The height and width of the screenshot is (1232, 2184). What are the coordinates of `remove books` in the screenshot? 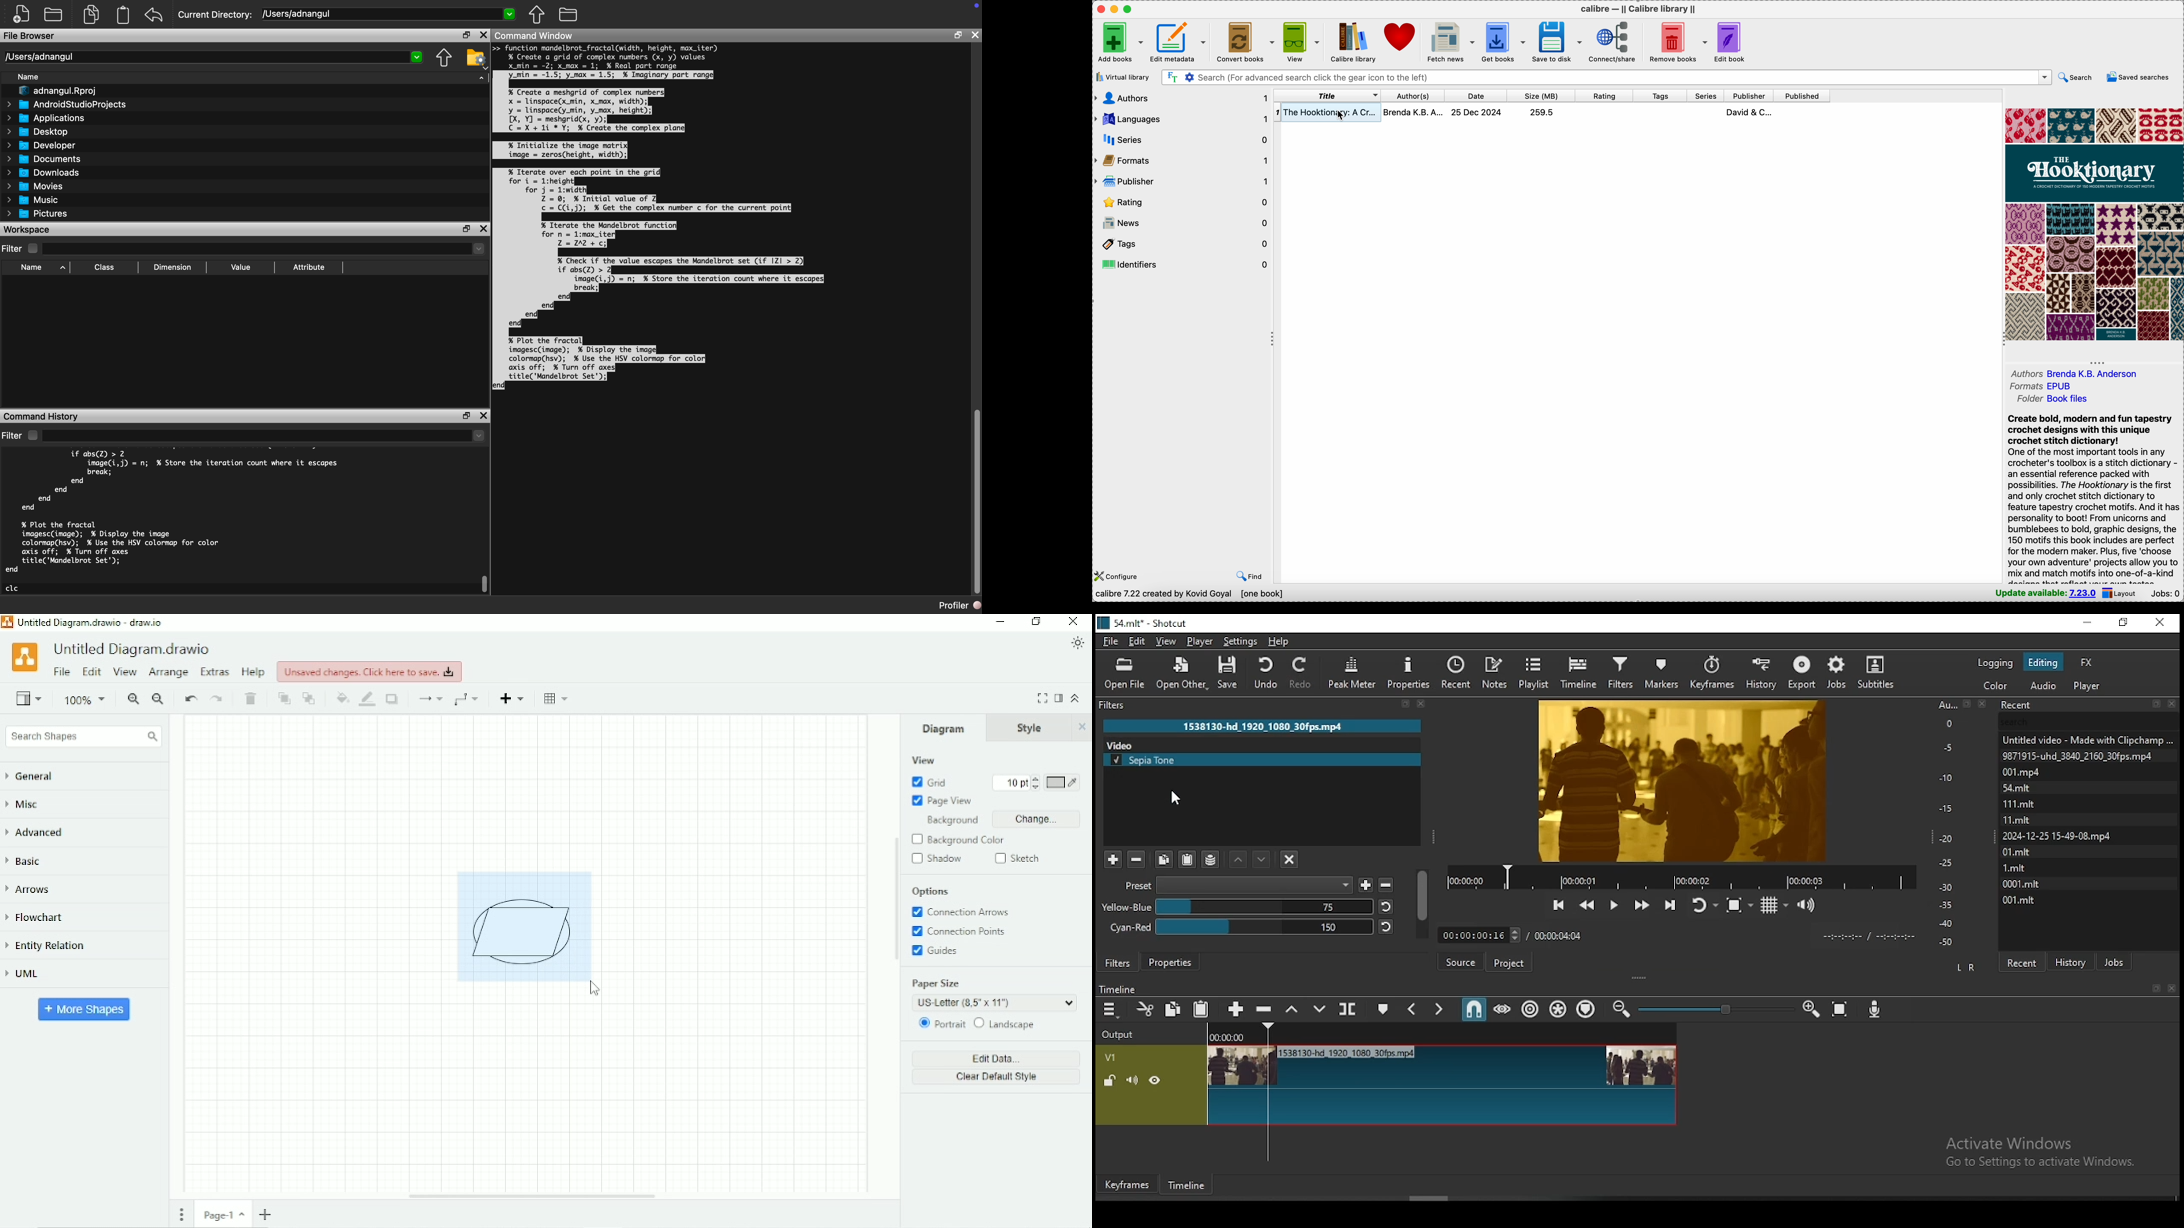 It's located at (1679, 41).